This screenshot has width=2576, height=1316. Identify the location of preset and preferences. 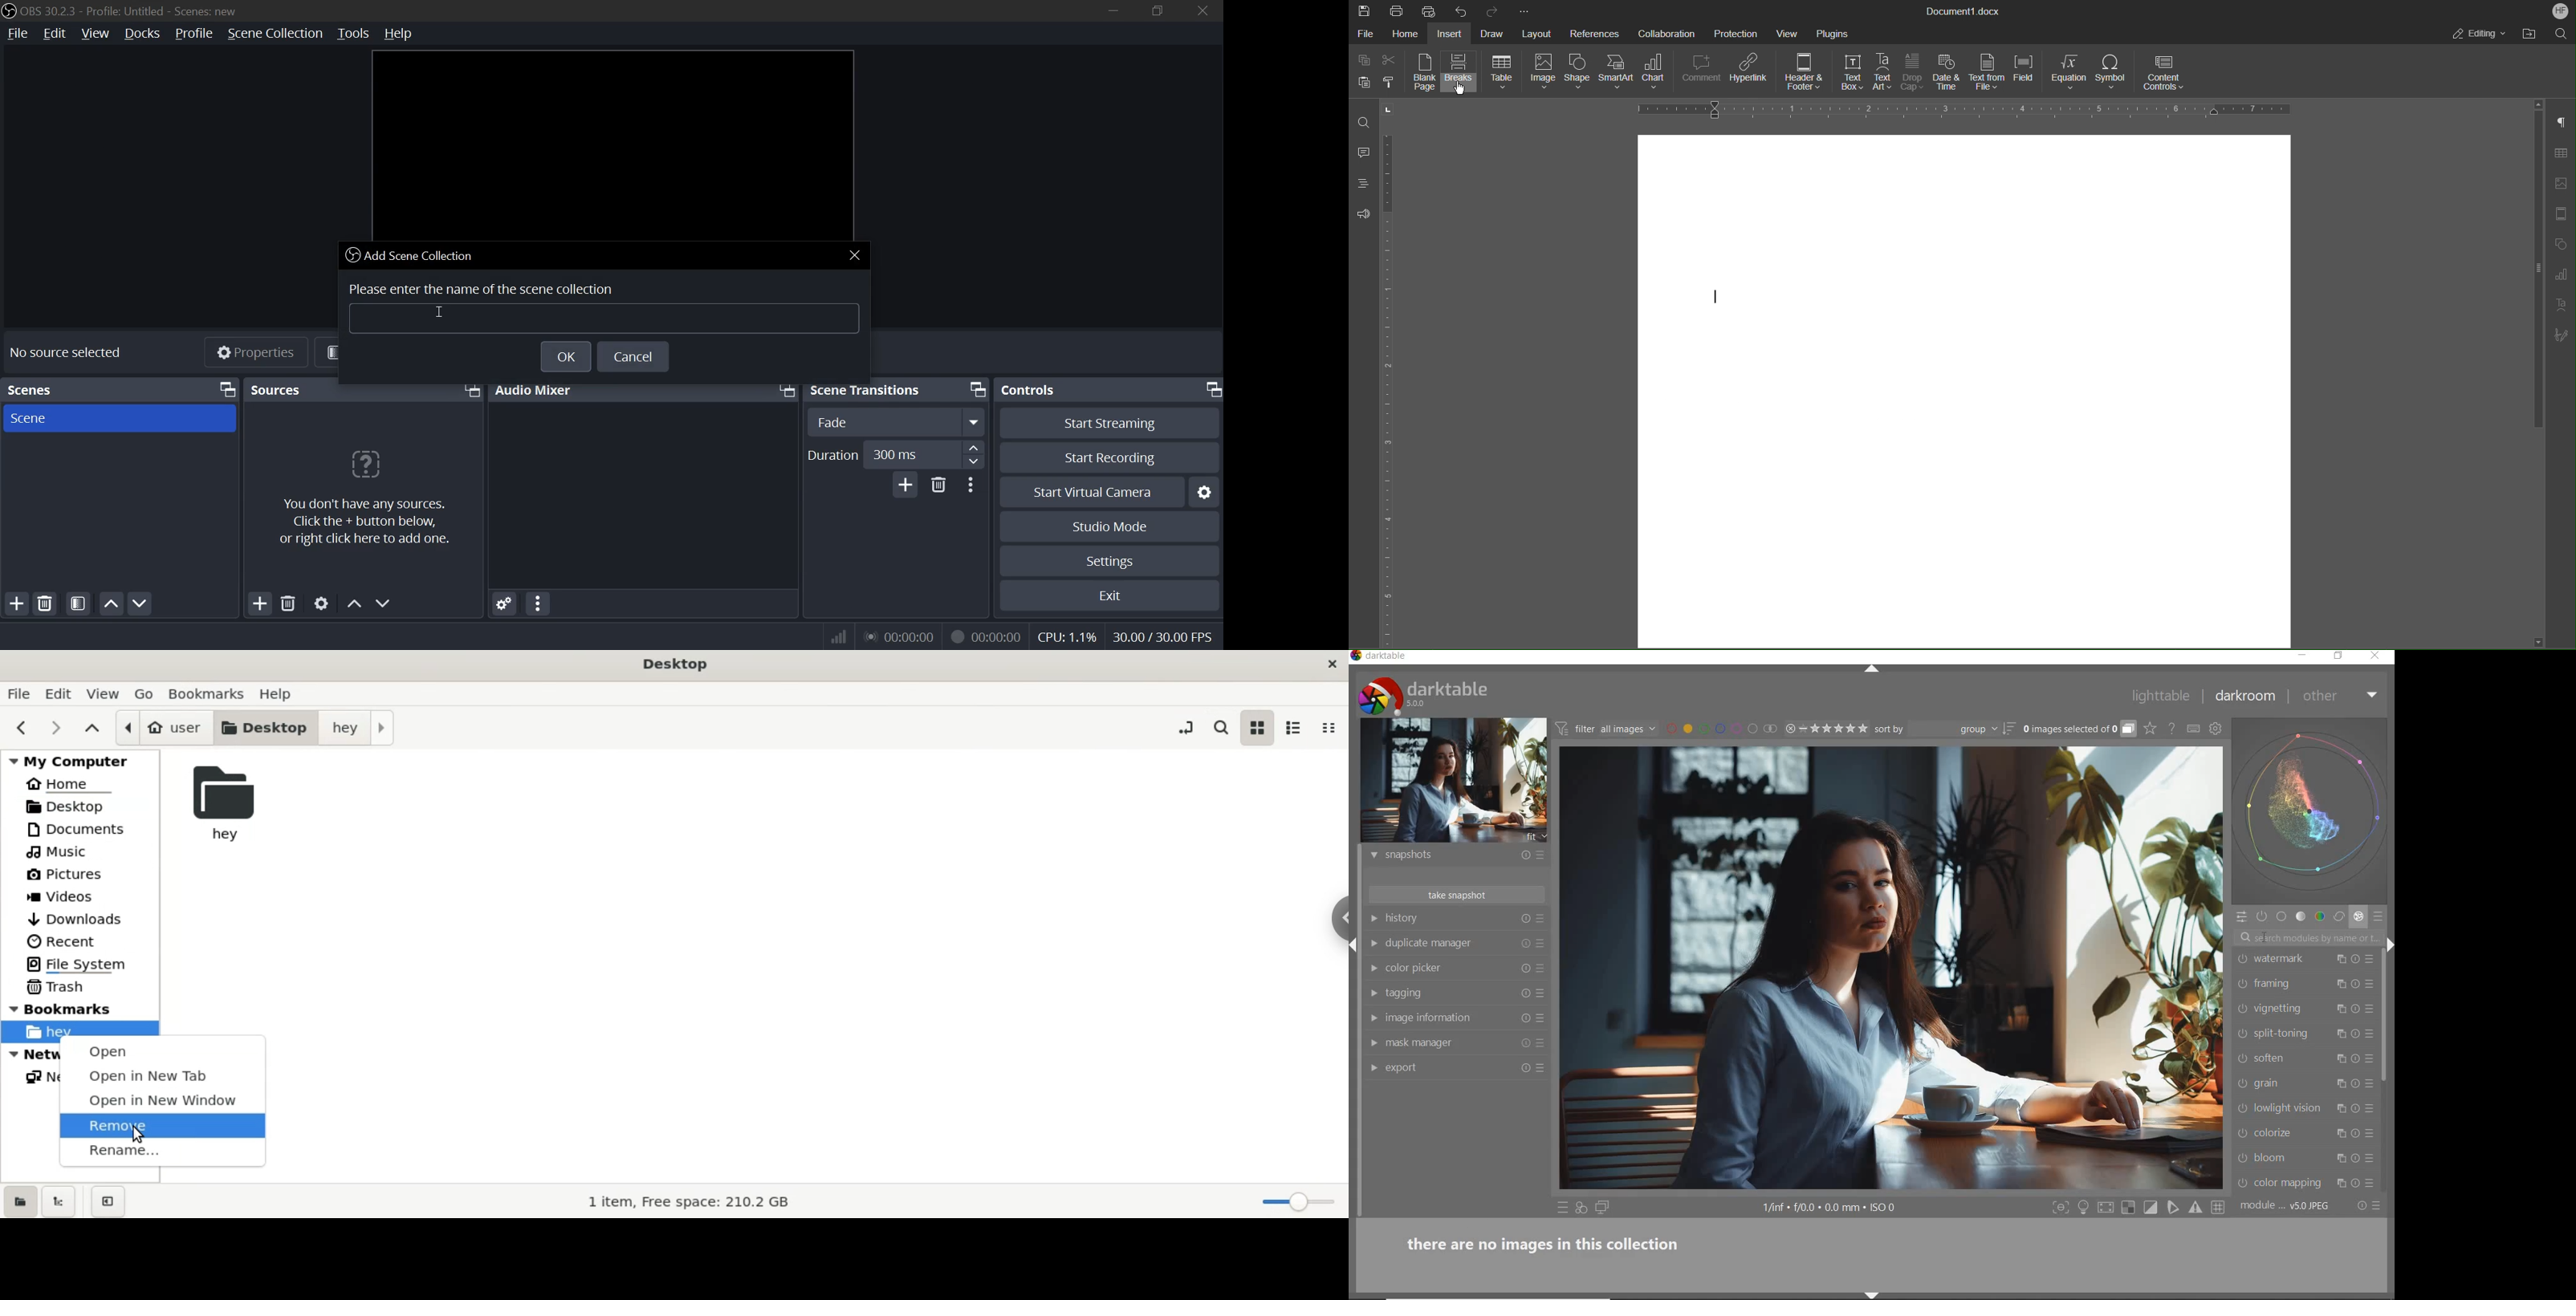
(1540, 920).